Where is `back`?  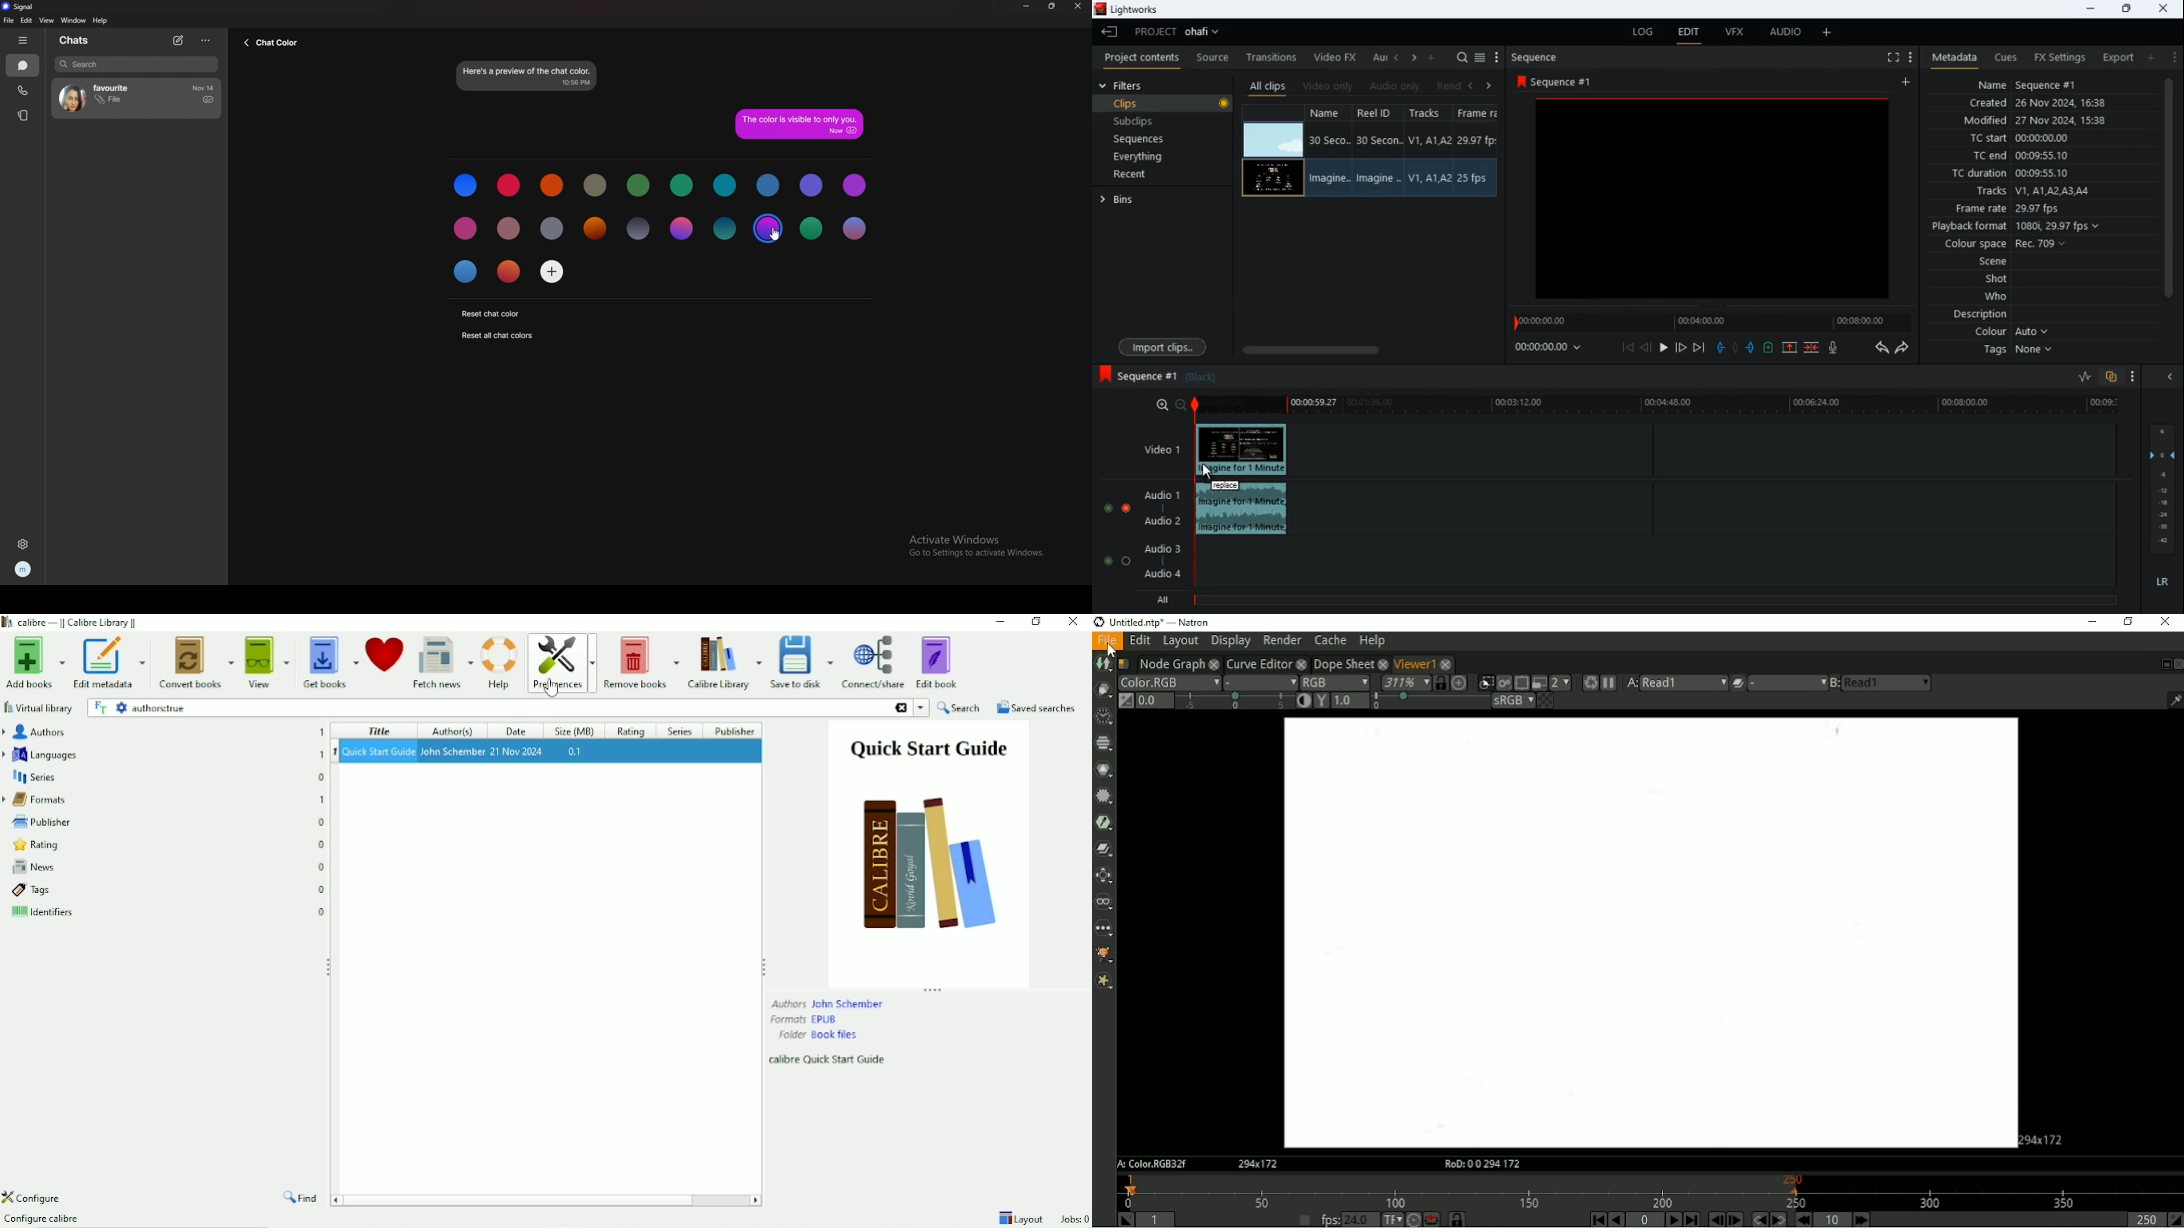 back is located at coordinates (1646, 347).